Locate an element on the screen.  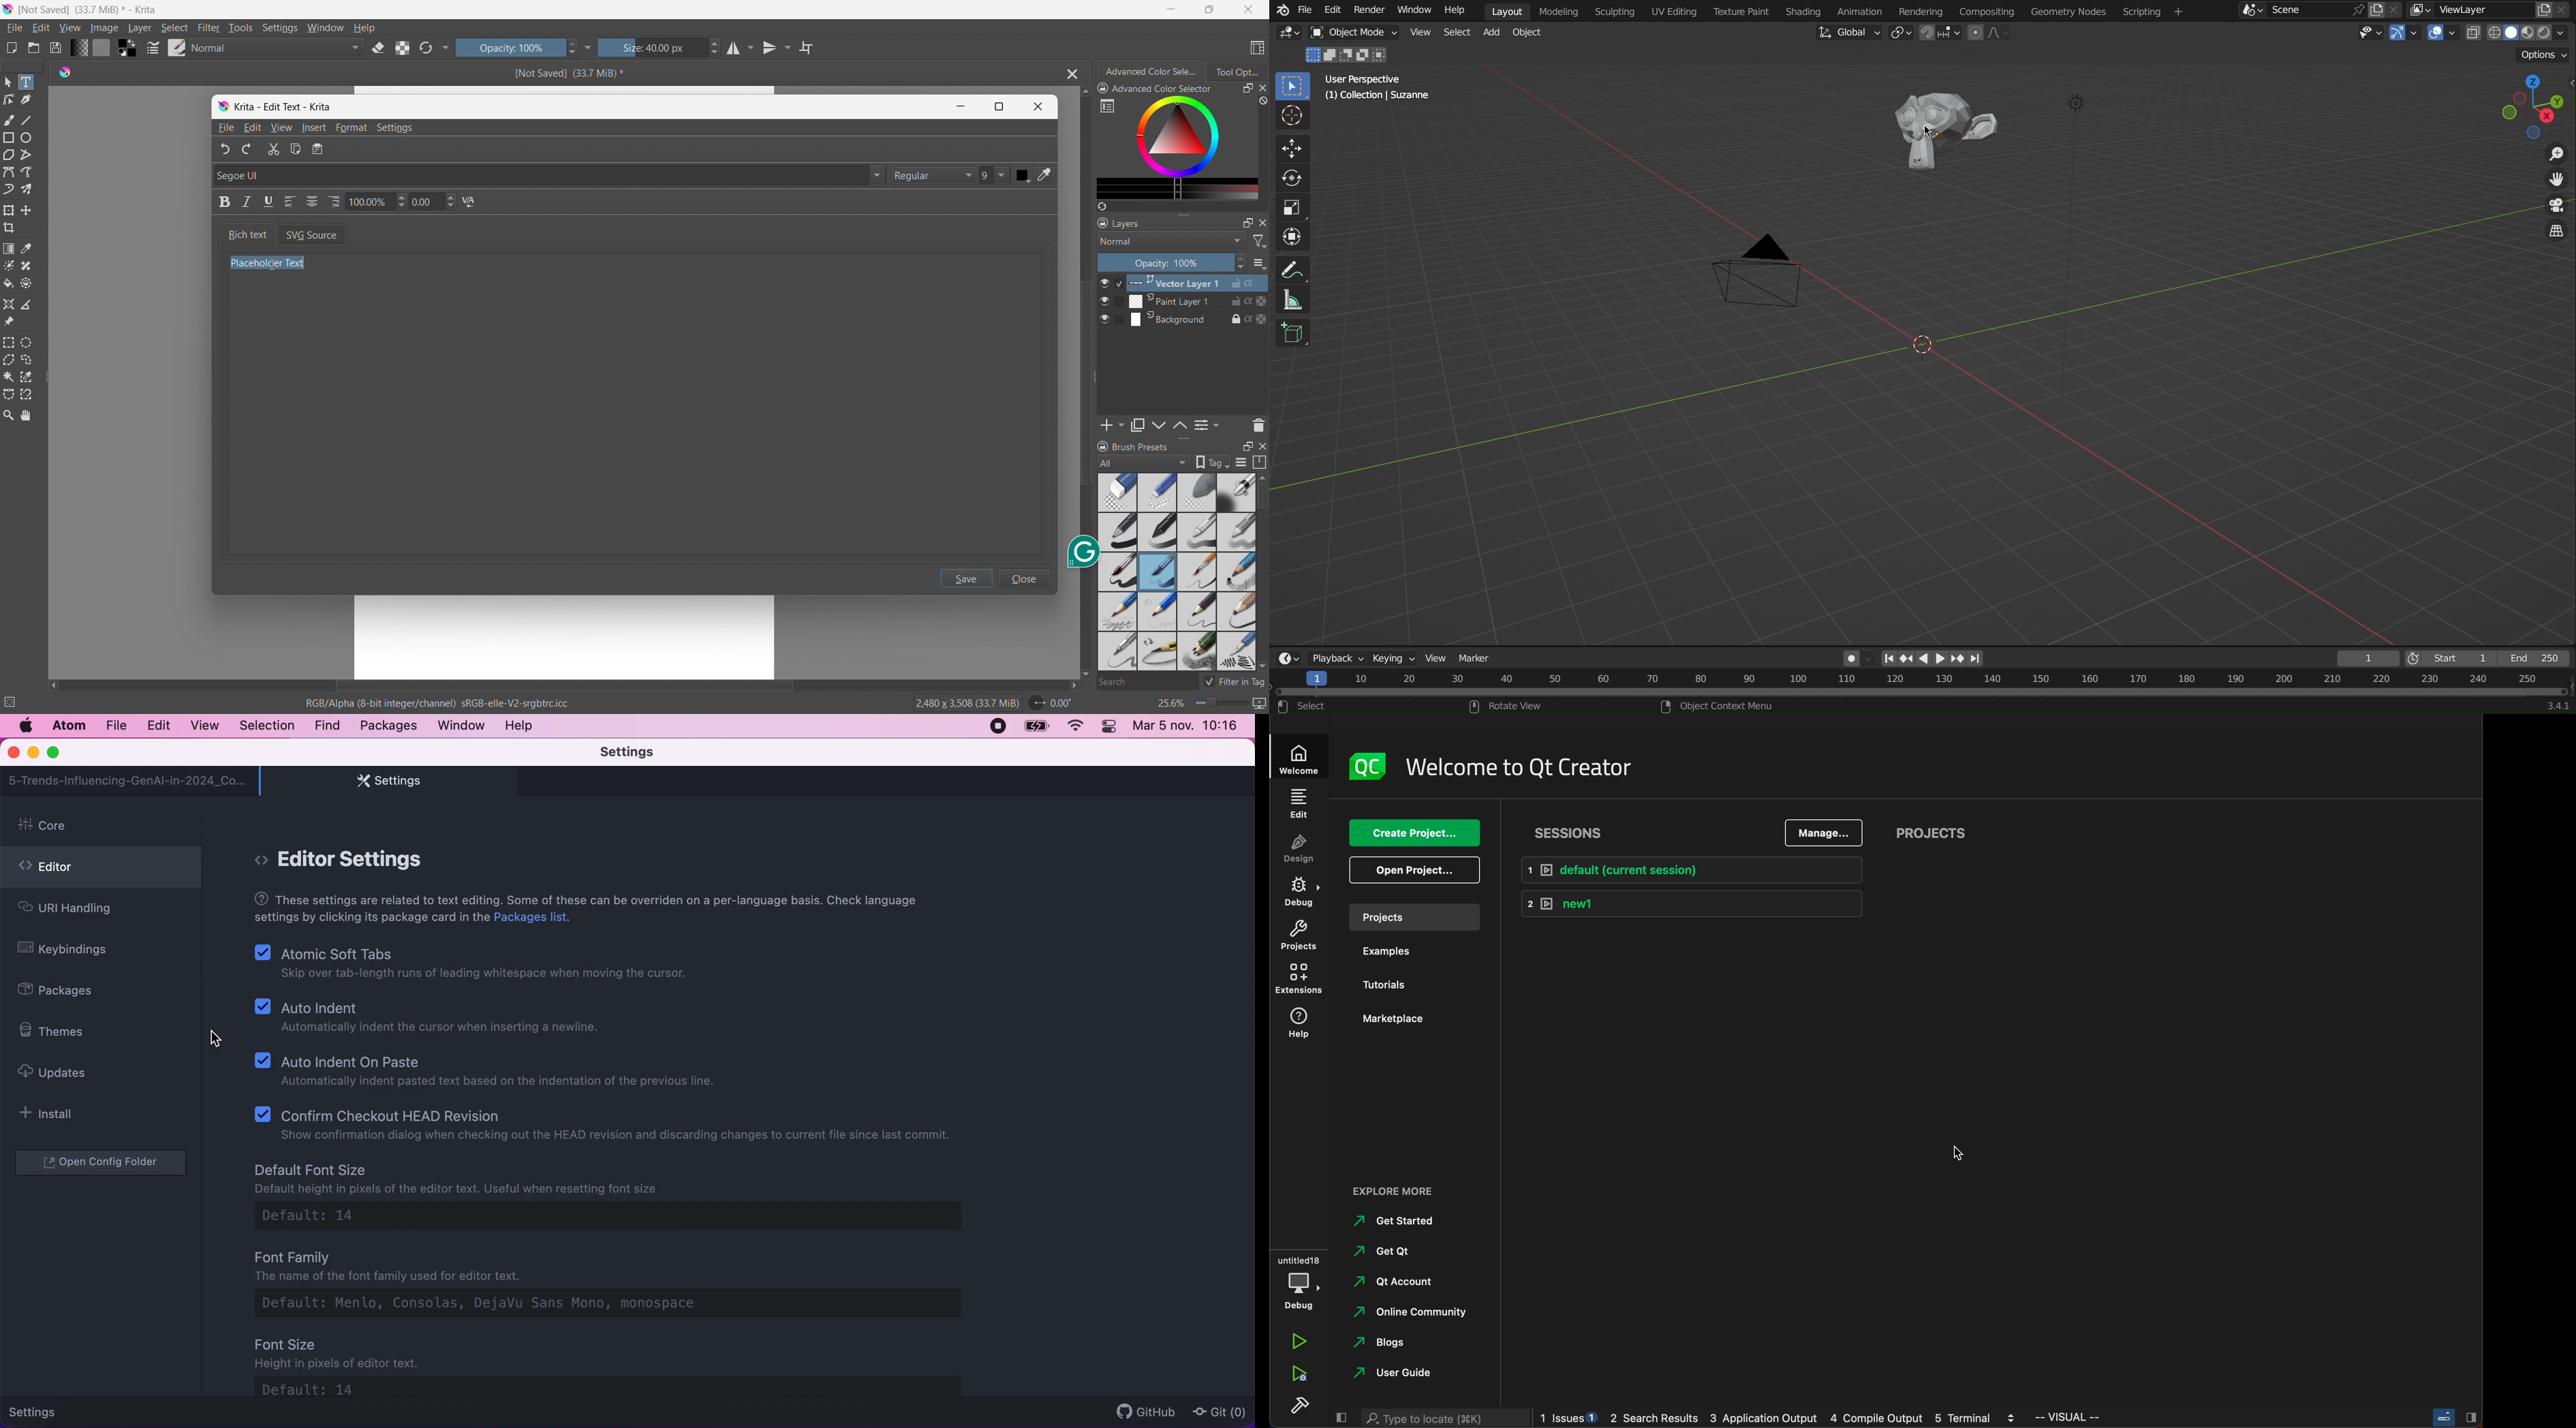
extend existing selection is located at coordinates (1333, 57).